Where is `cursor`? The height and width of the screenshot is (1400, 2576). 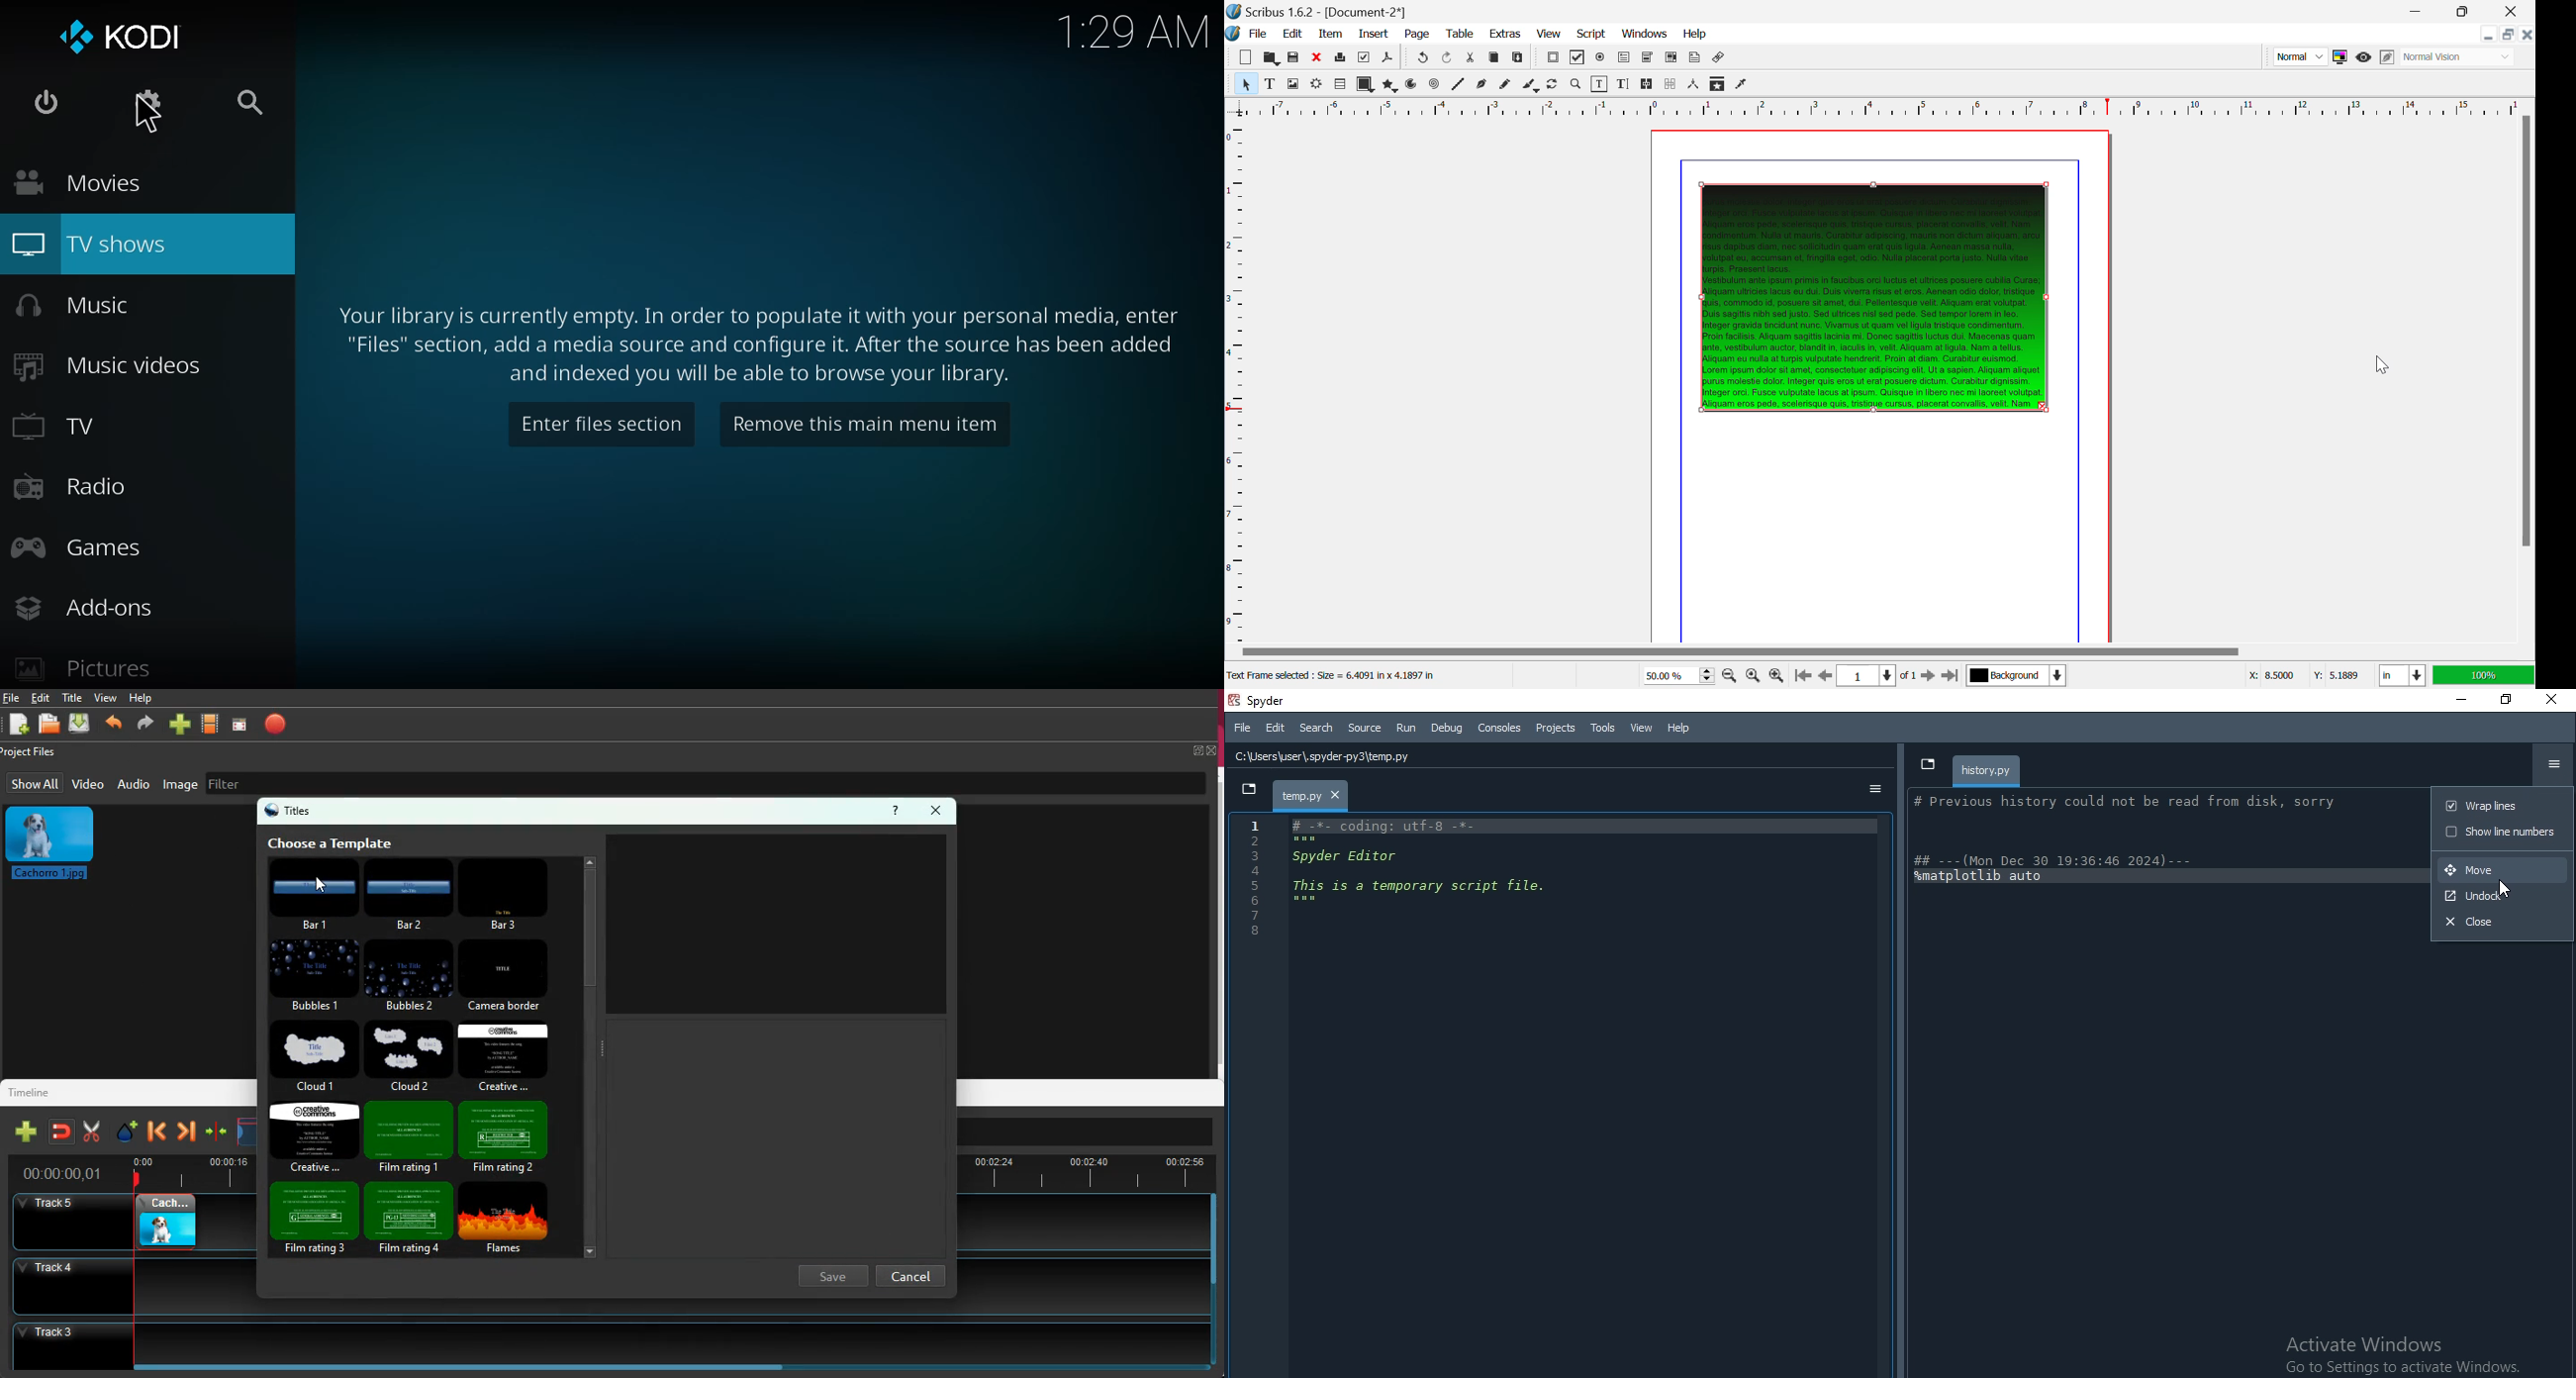 cursor is located at coordinates (148, 119).